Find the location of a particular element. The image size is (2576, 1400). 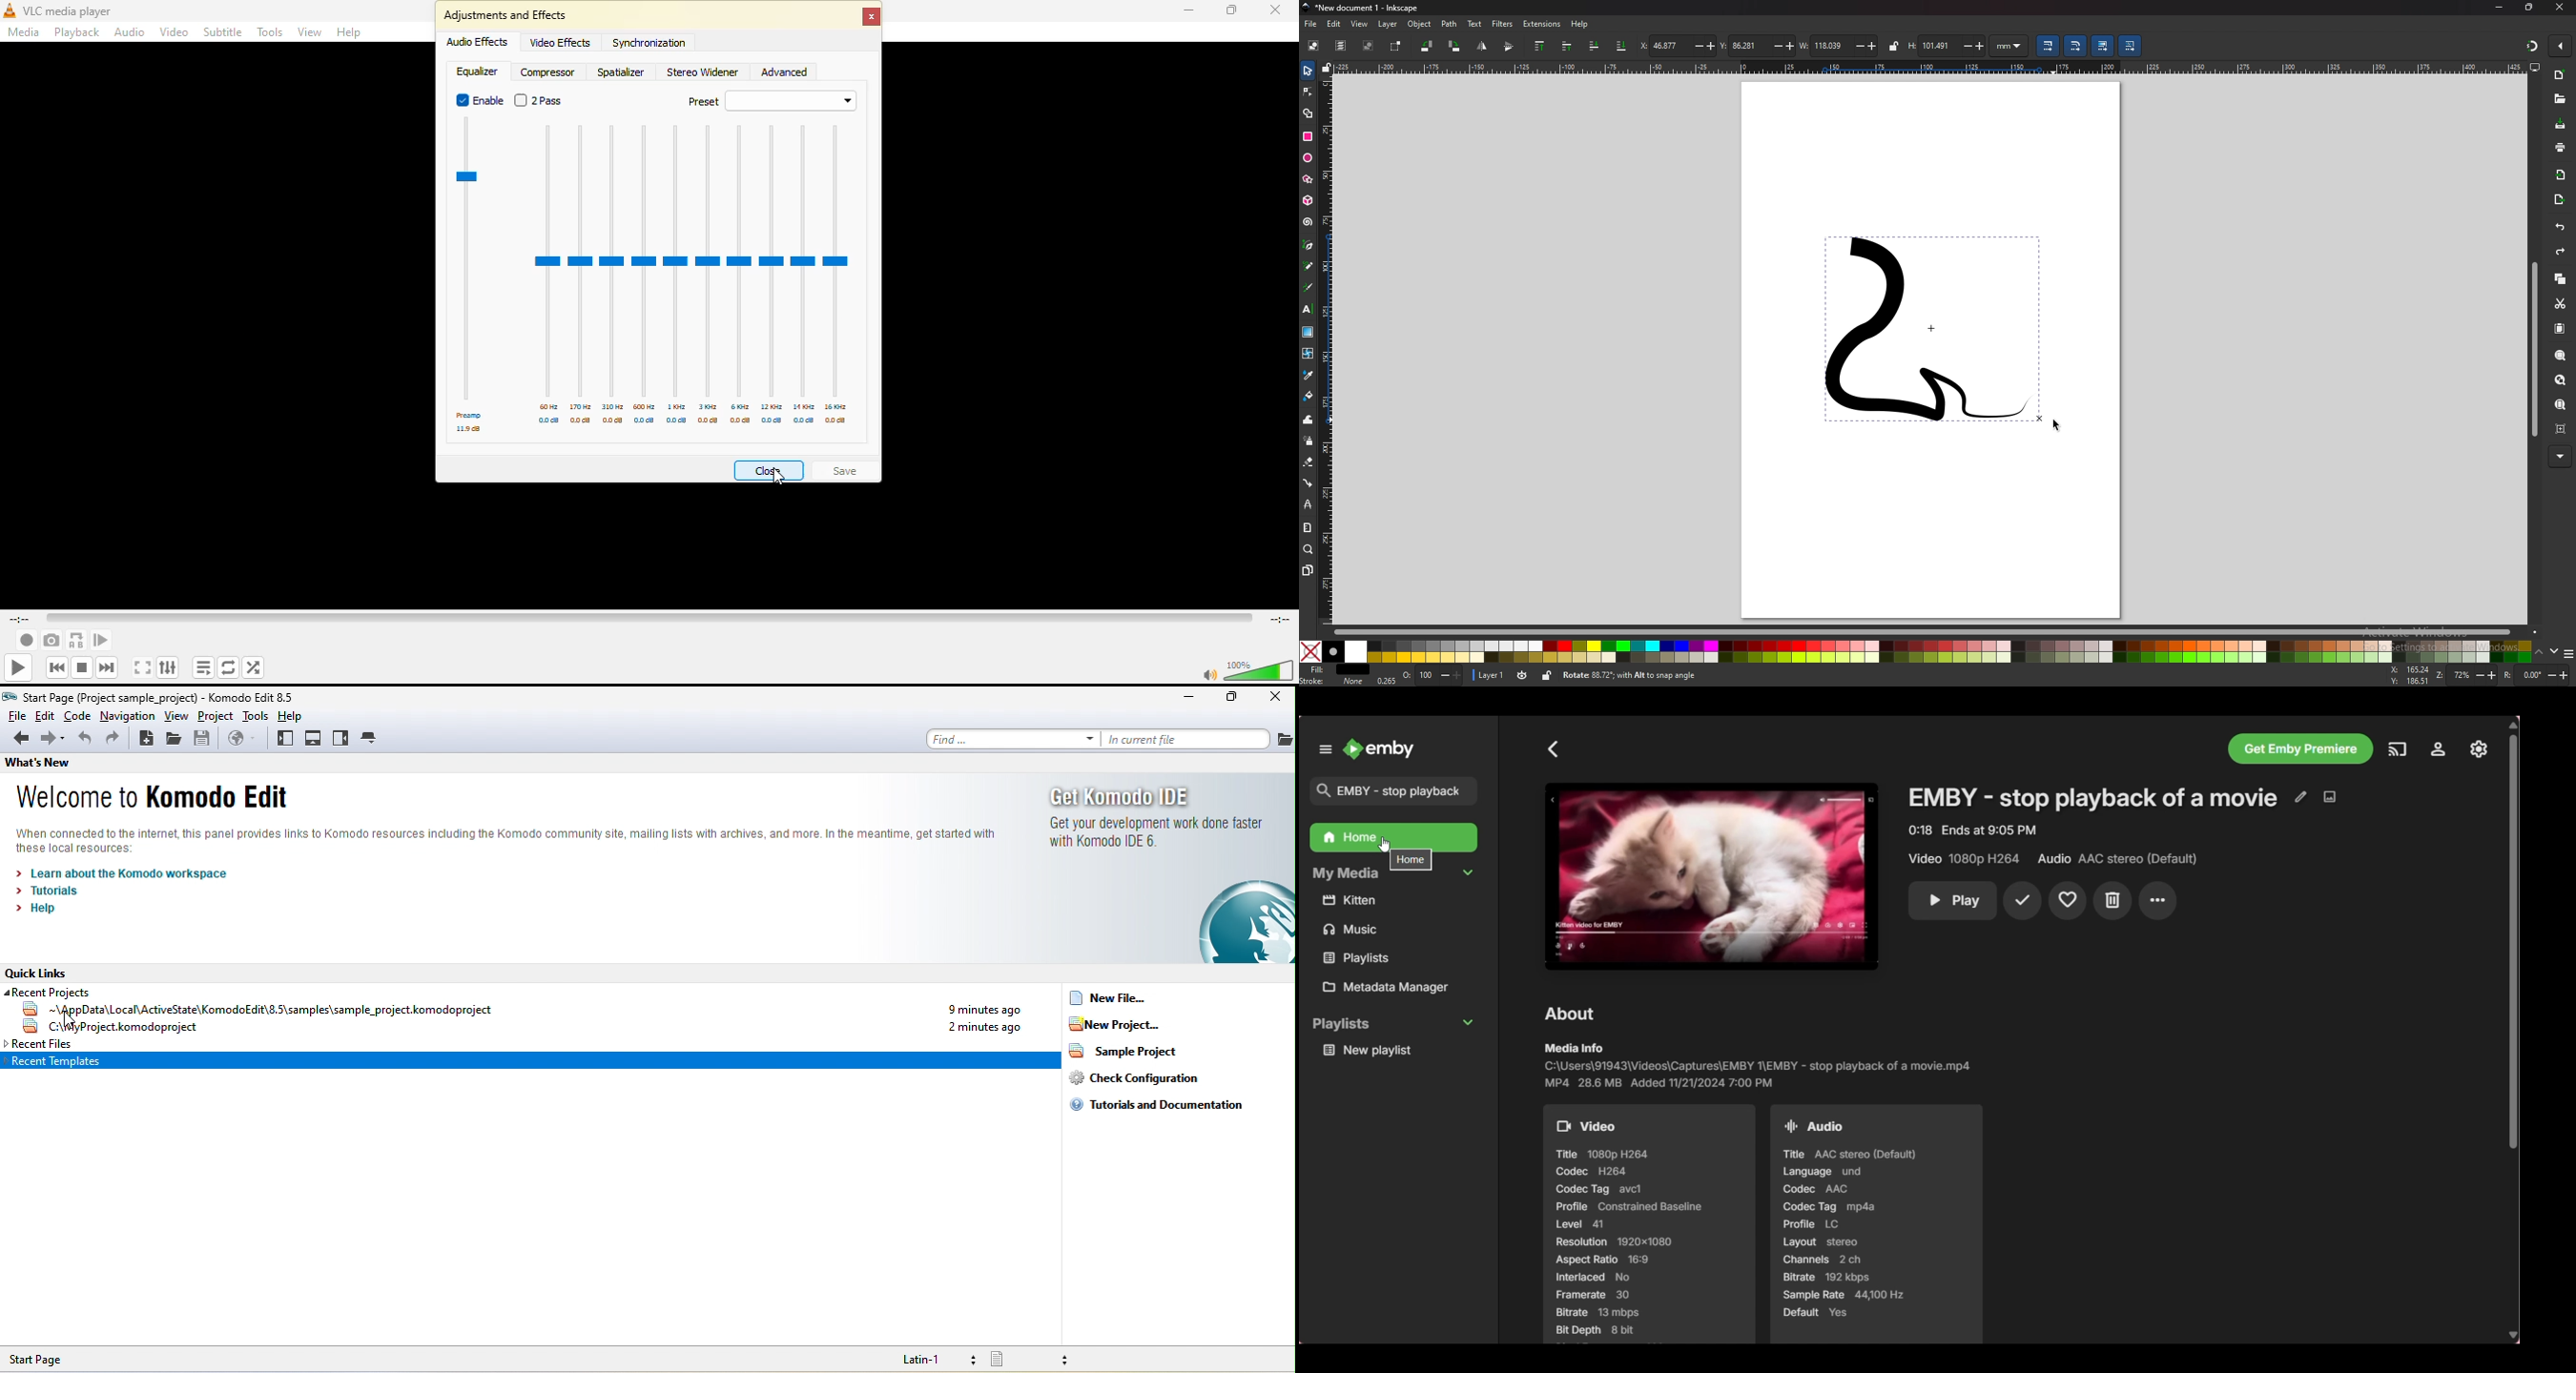

y coordinates is located at coordinates (1755, 46).